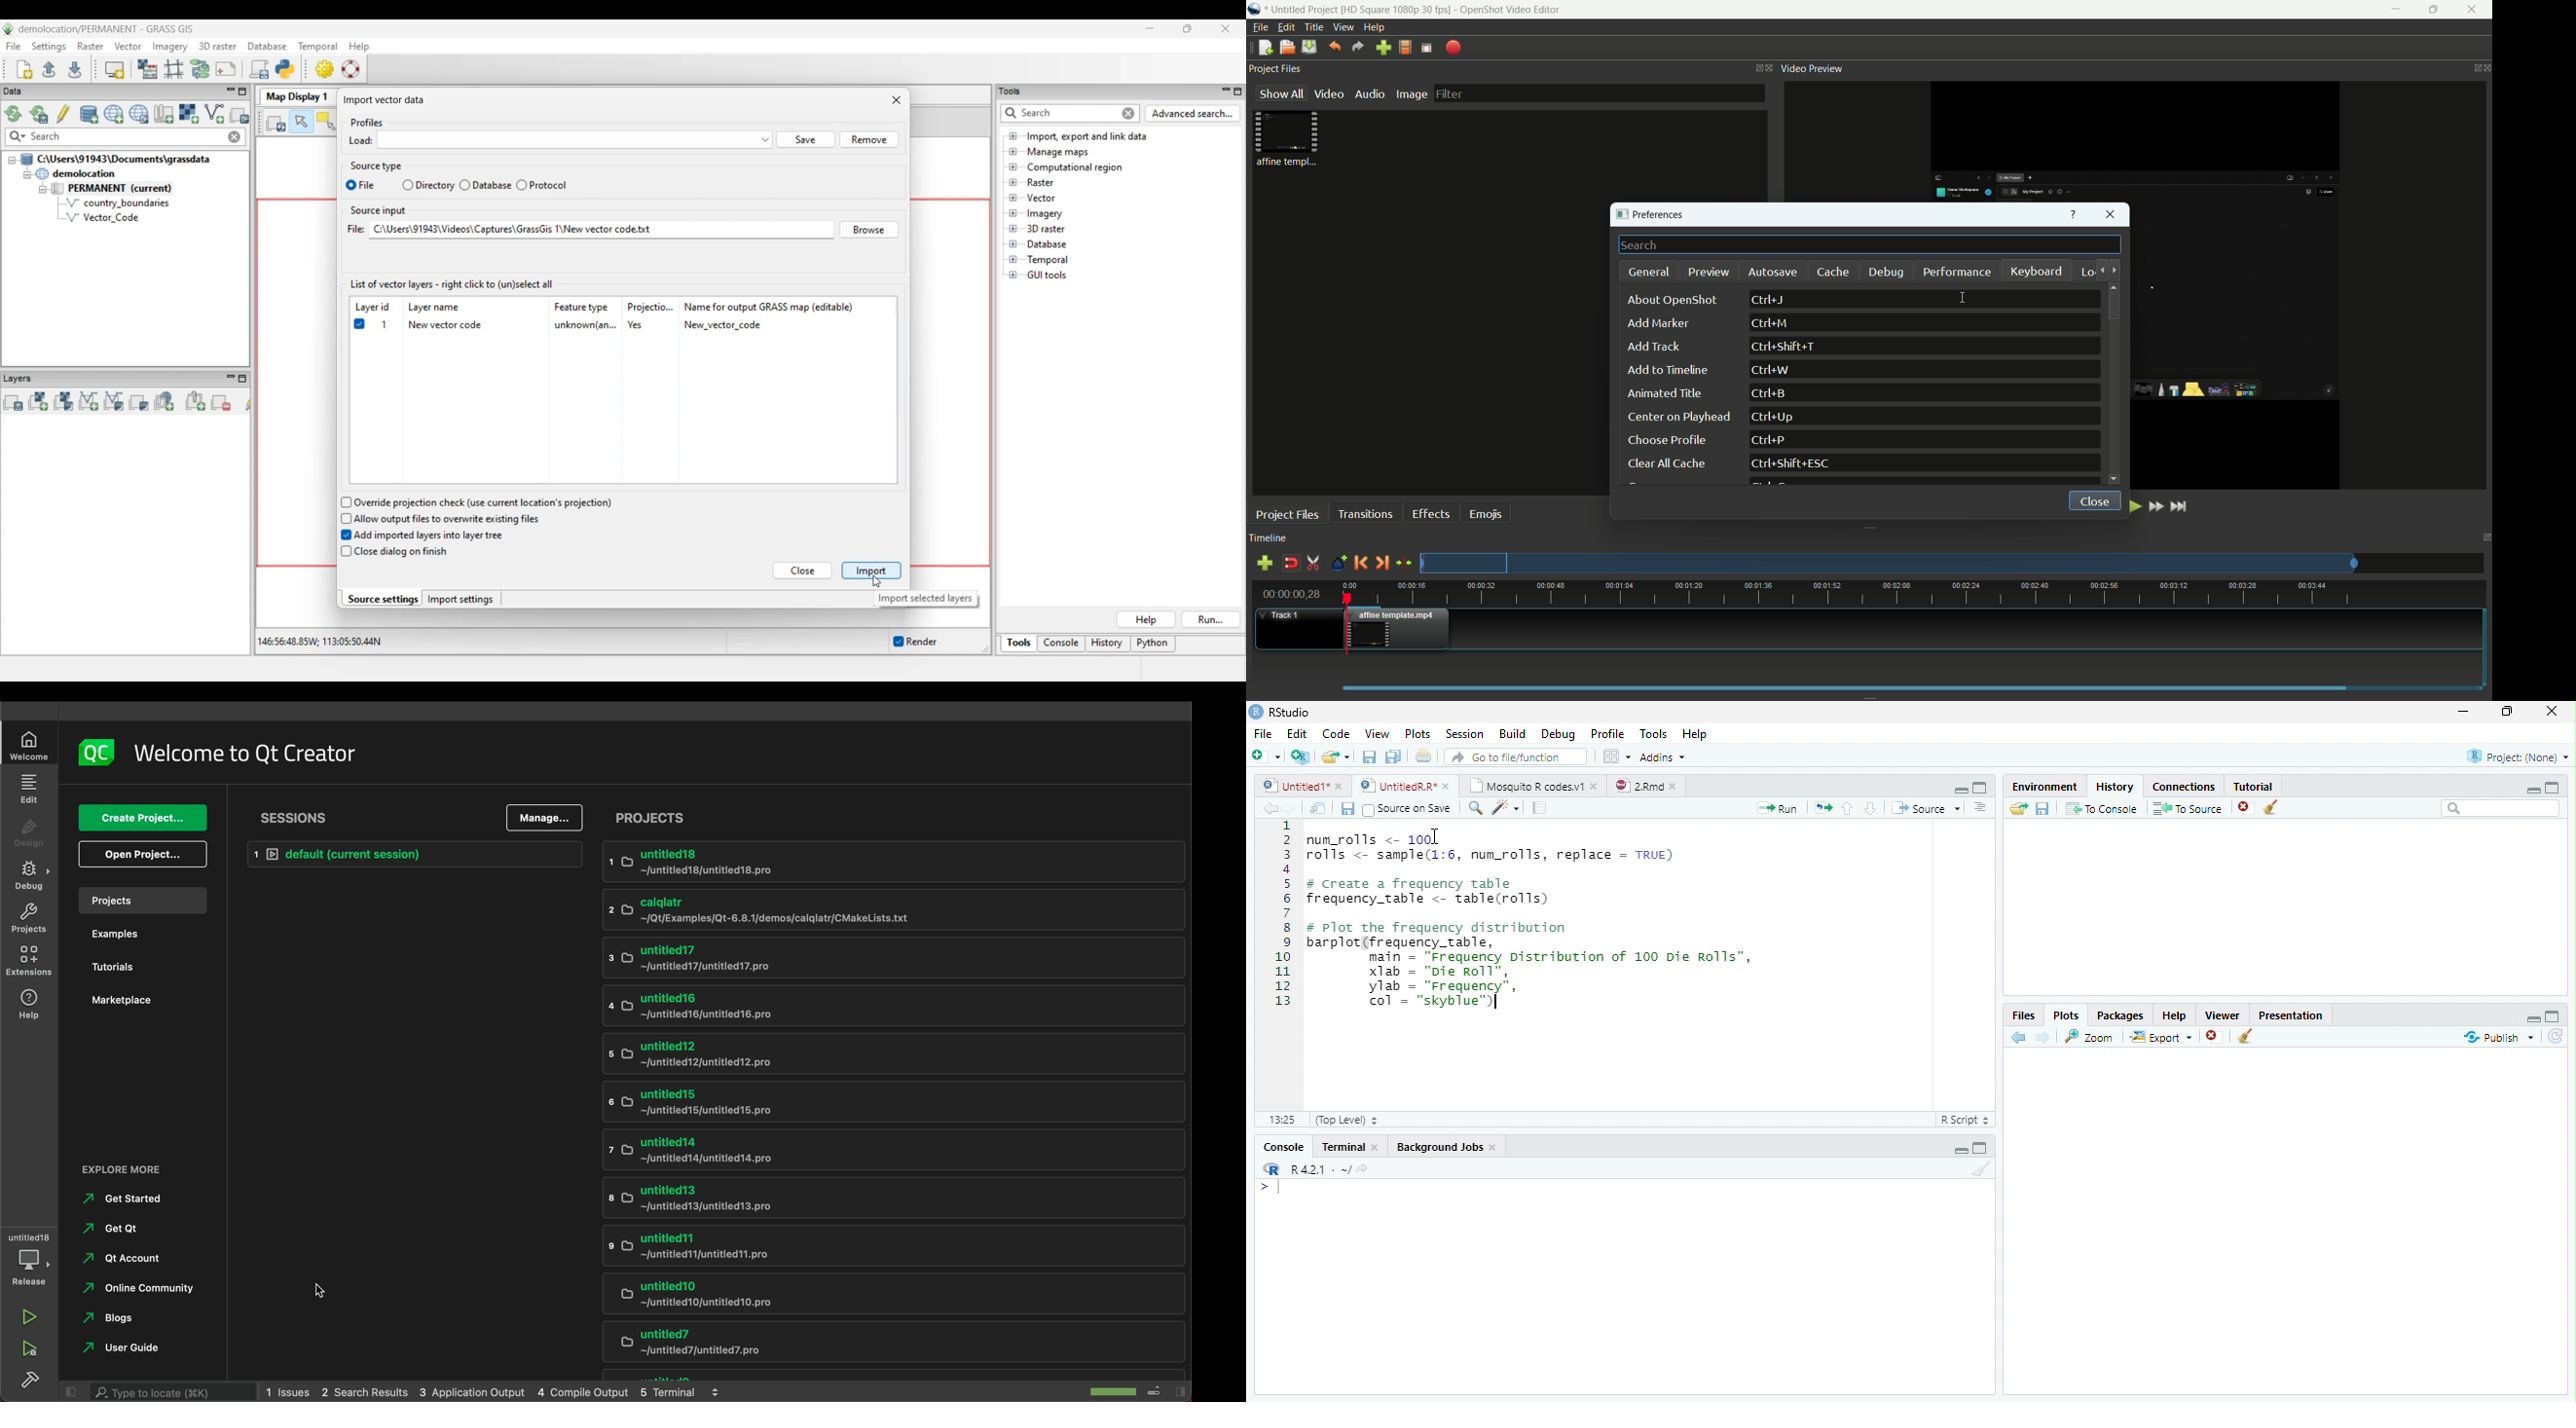  I want to click on Hide, so click(1959, 790).